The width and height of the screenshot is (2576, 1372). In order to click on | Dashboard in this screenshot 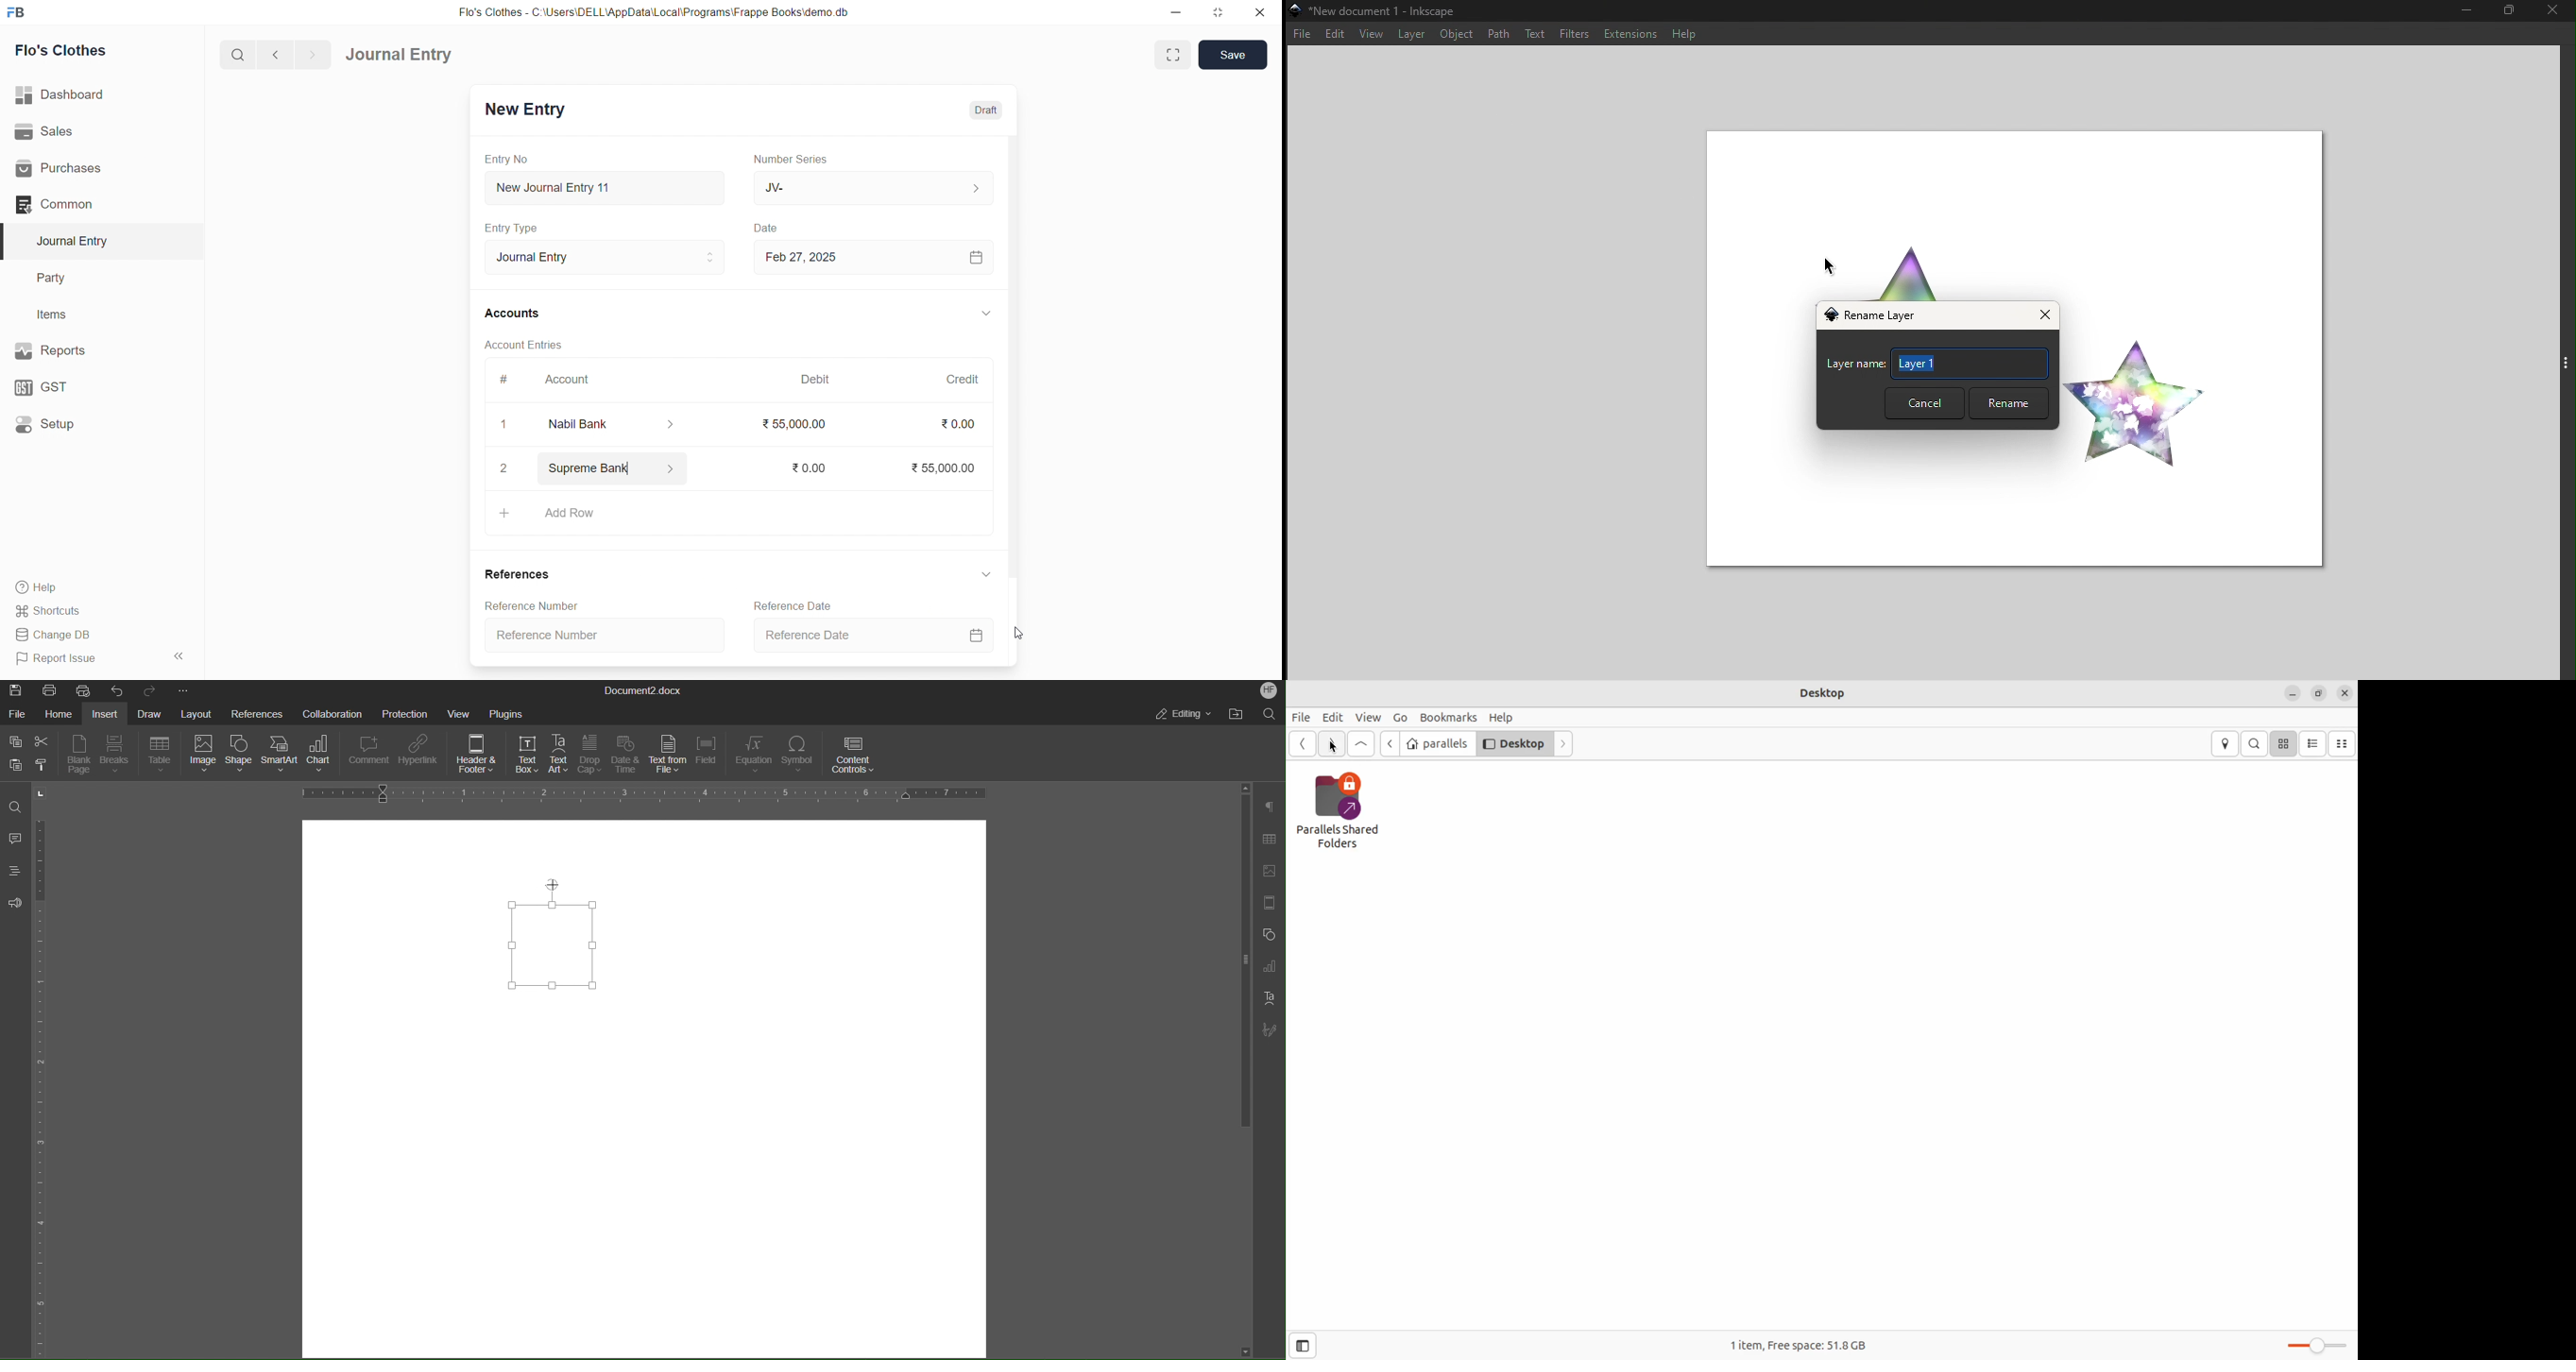, I will do `click(73, 96)`.